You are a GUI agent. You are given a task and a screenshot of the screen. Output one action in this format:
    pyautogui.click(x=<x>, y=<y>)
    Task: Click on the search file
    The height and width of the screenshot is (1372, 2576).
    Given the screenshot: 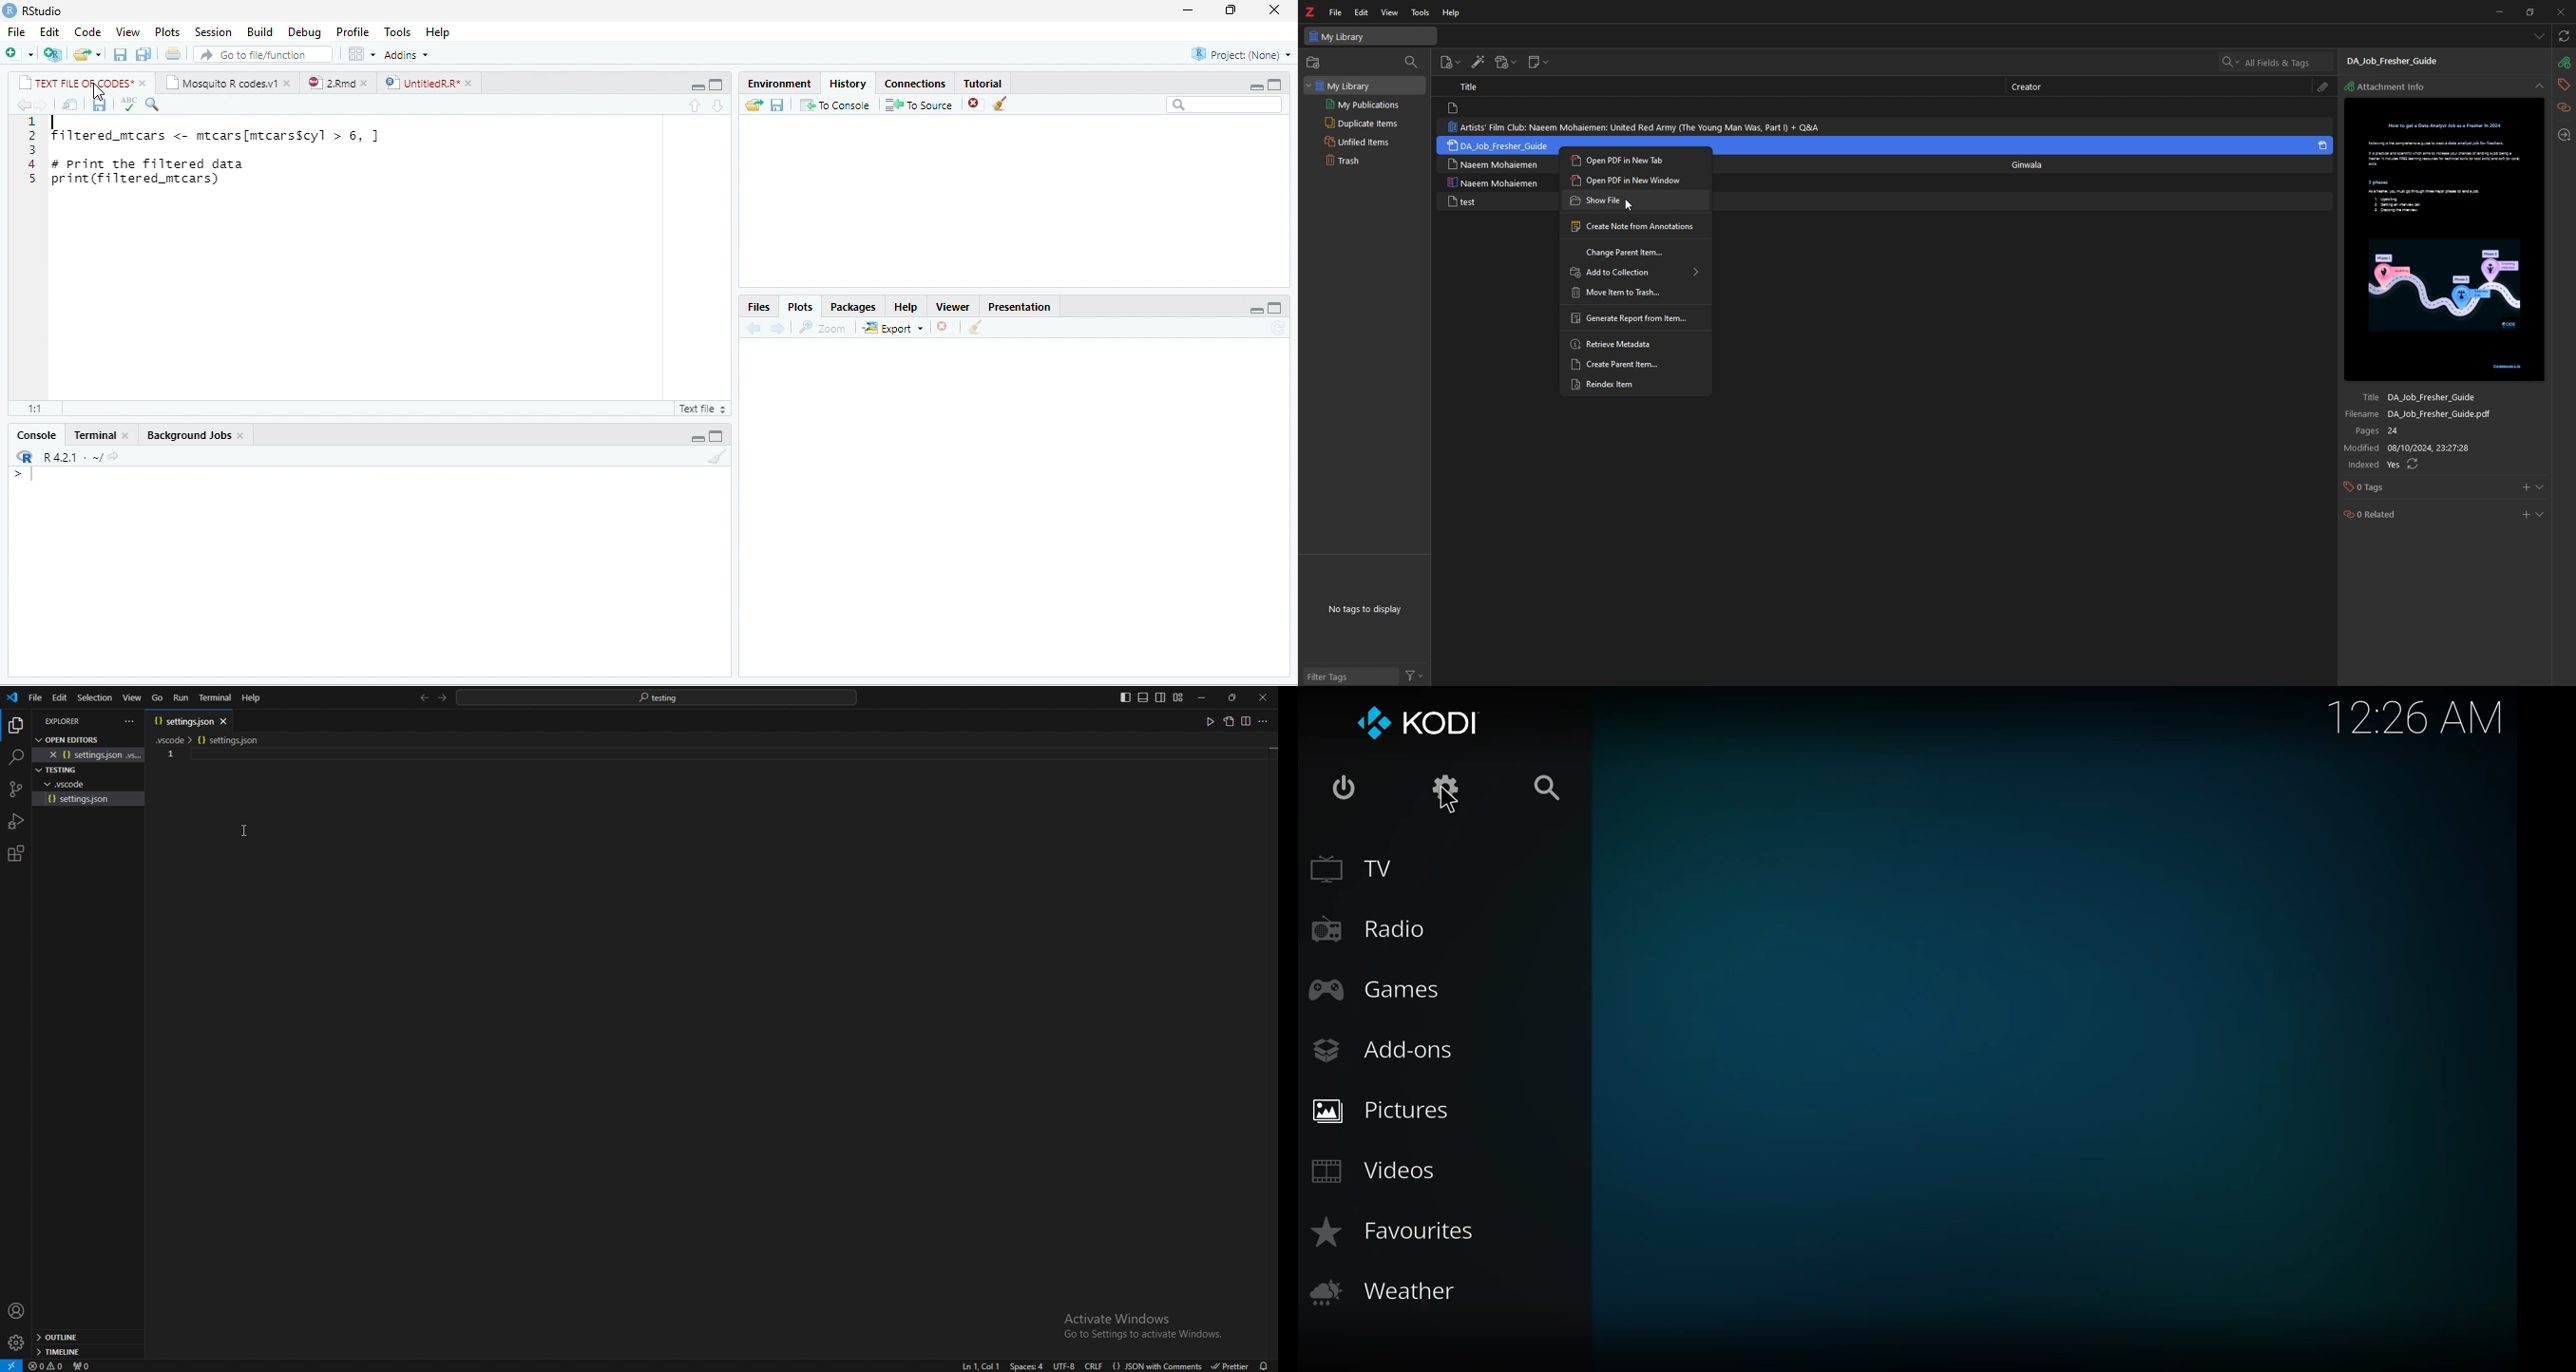 What is the action you would take?
    pyautogui.click(x=262, y=55)
    